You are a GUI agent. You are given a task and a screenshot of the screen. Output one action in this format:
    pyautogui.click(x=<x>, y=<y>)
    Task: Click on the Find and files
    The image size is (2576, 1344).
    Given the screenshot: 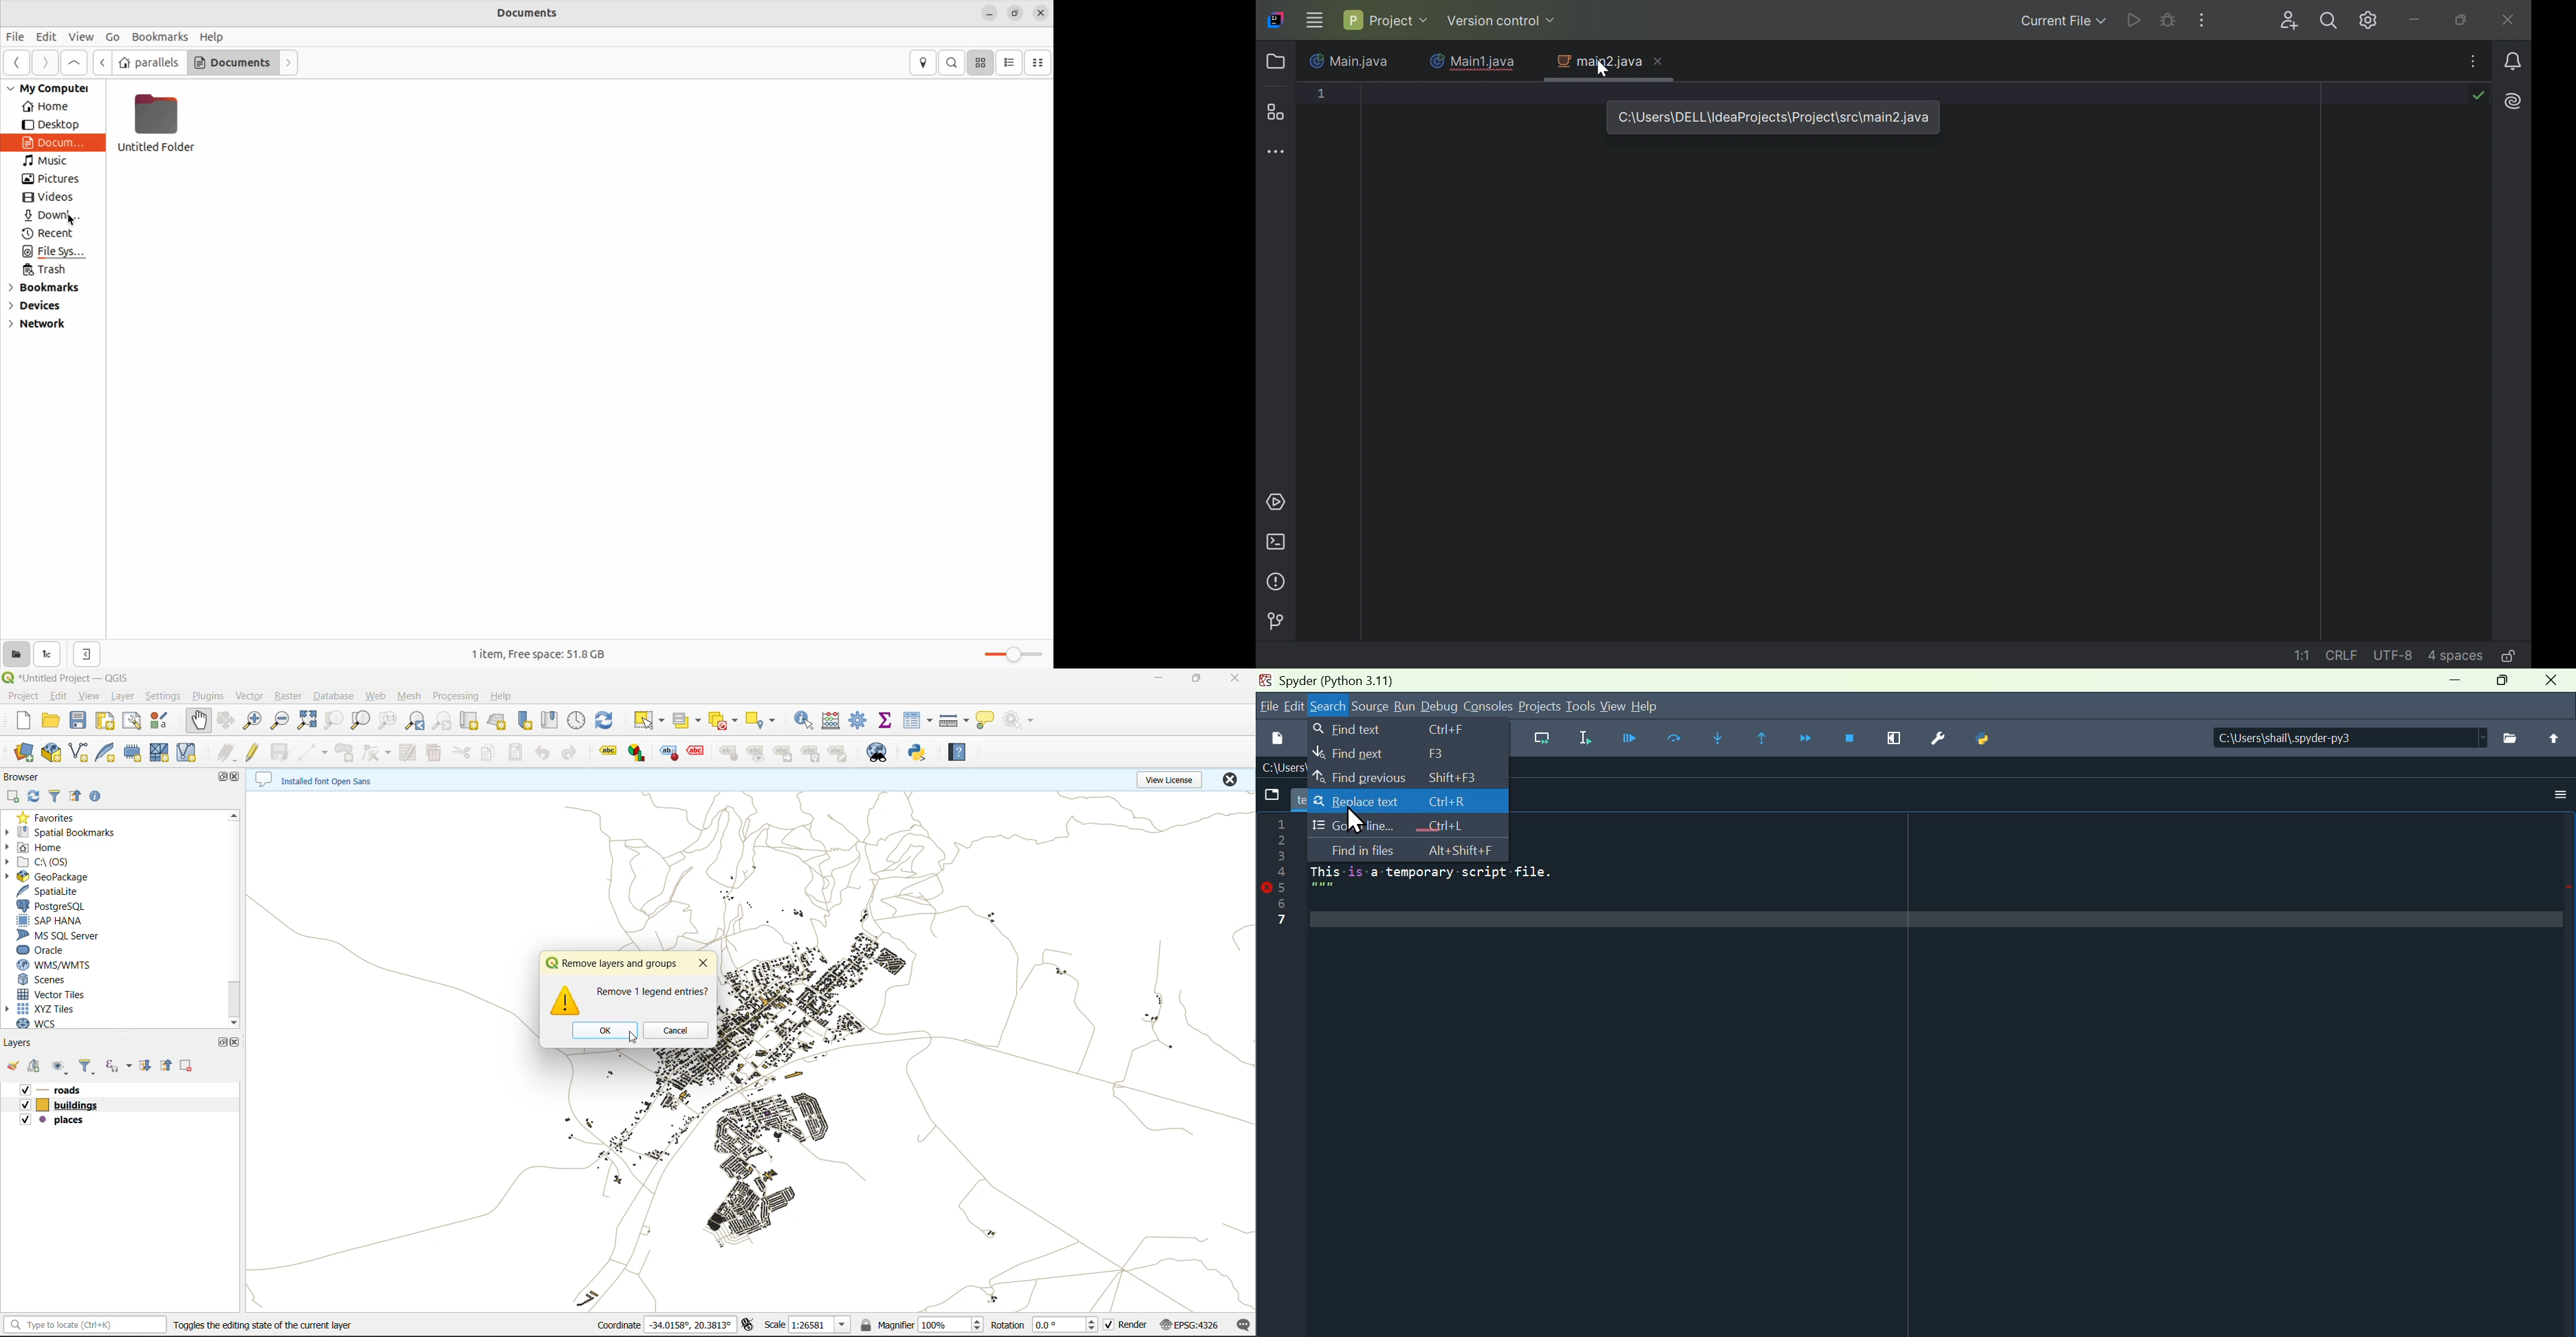 What is the action you would take?
    pyautogui.click(x=1405, y=849)
    